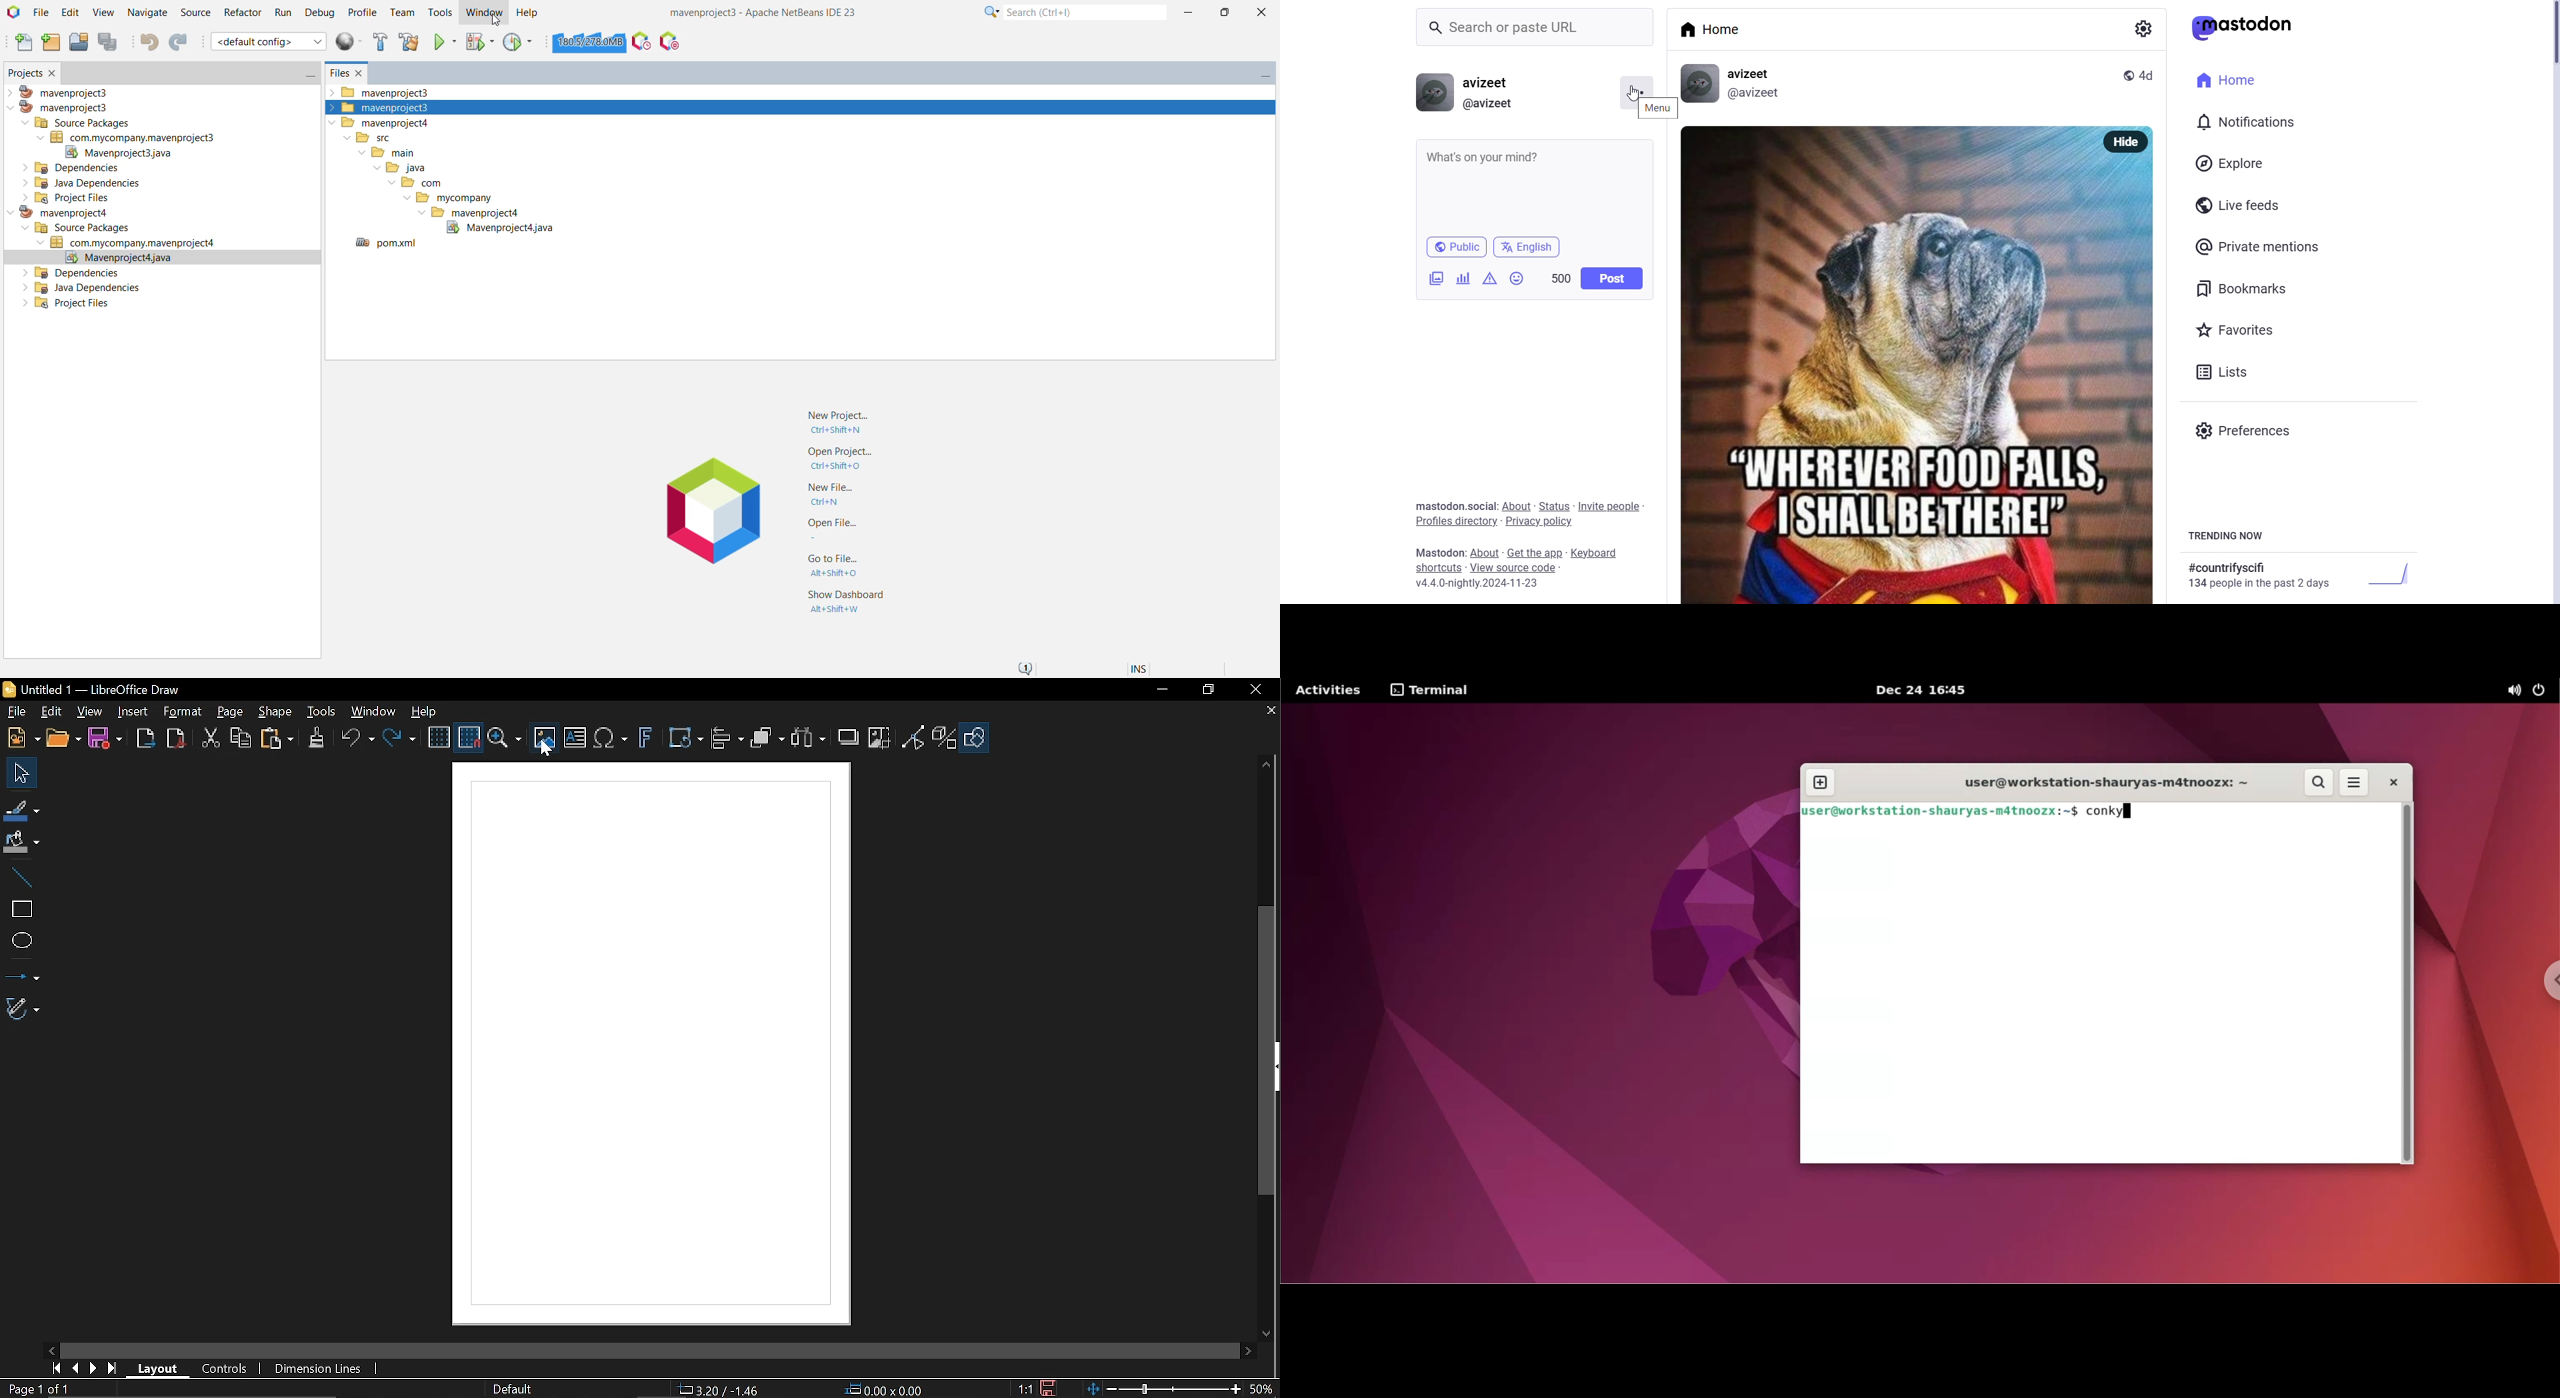 The height and width of the screenshot is (1400, 2576). What do you see at coordinates (22, 842) in the screenshot?
I see `Fill color` at bounding box center [22, 842].